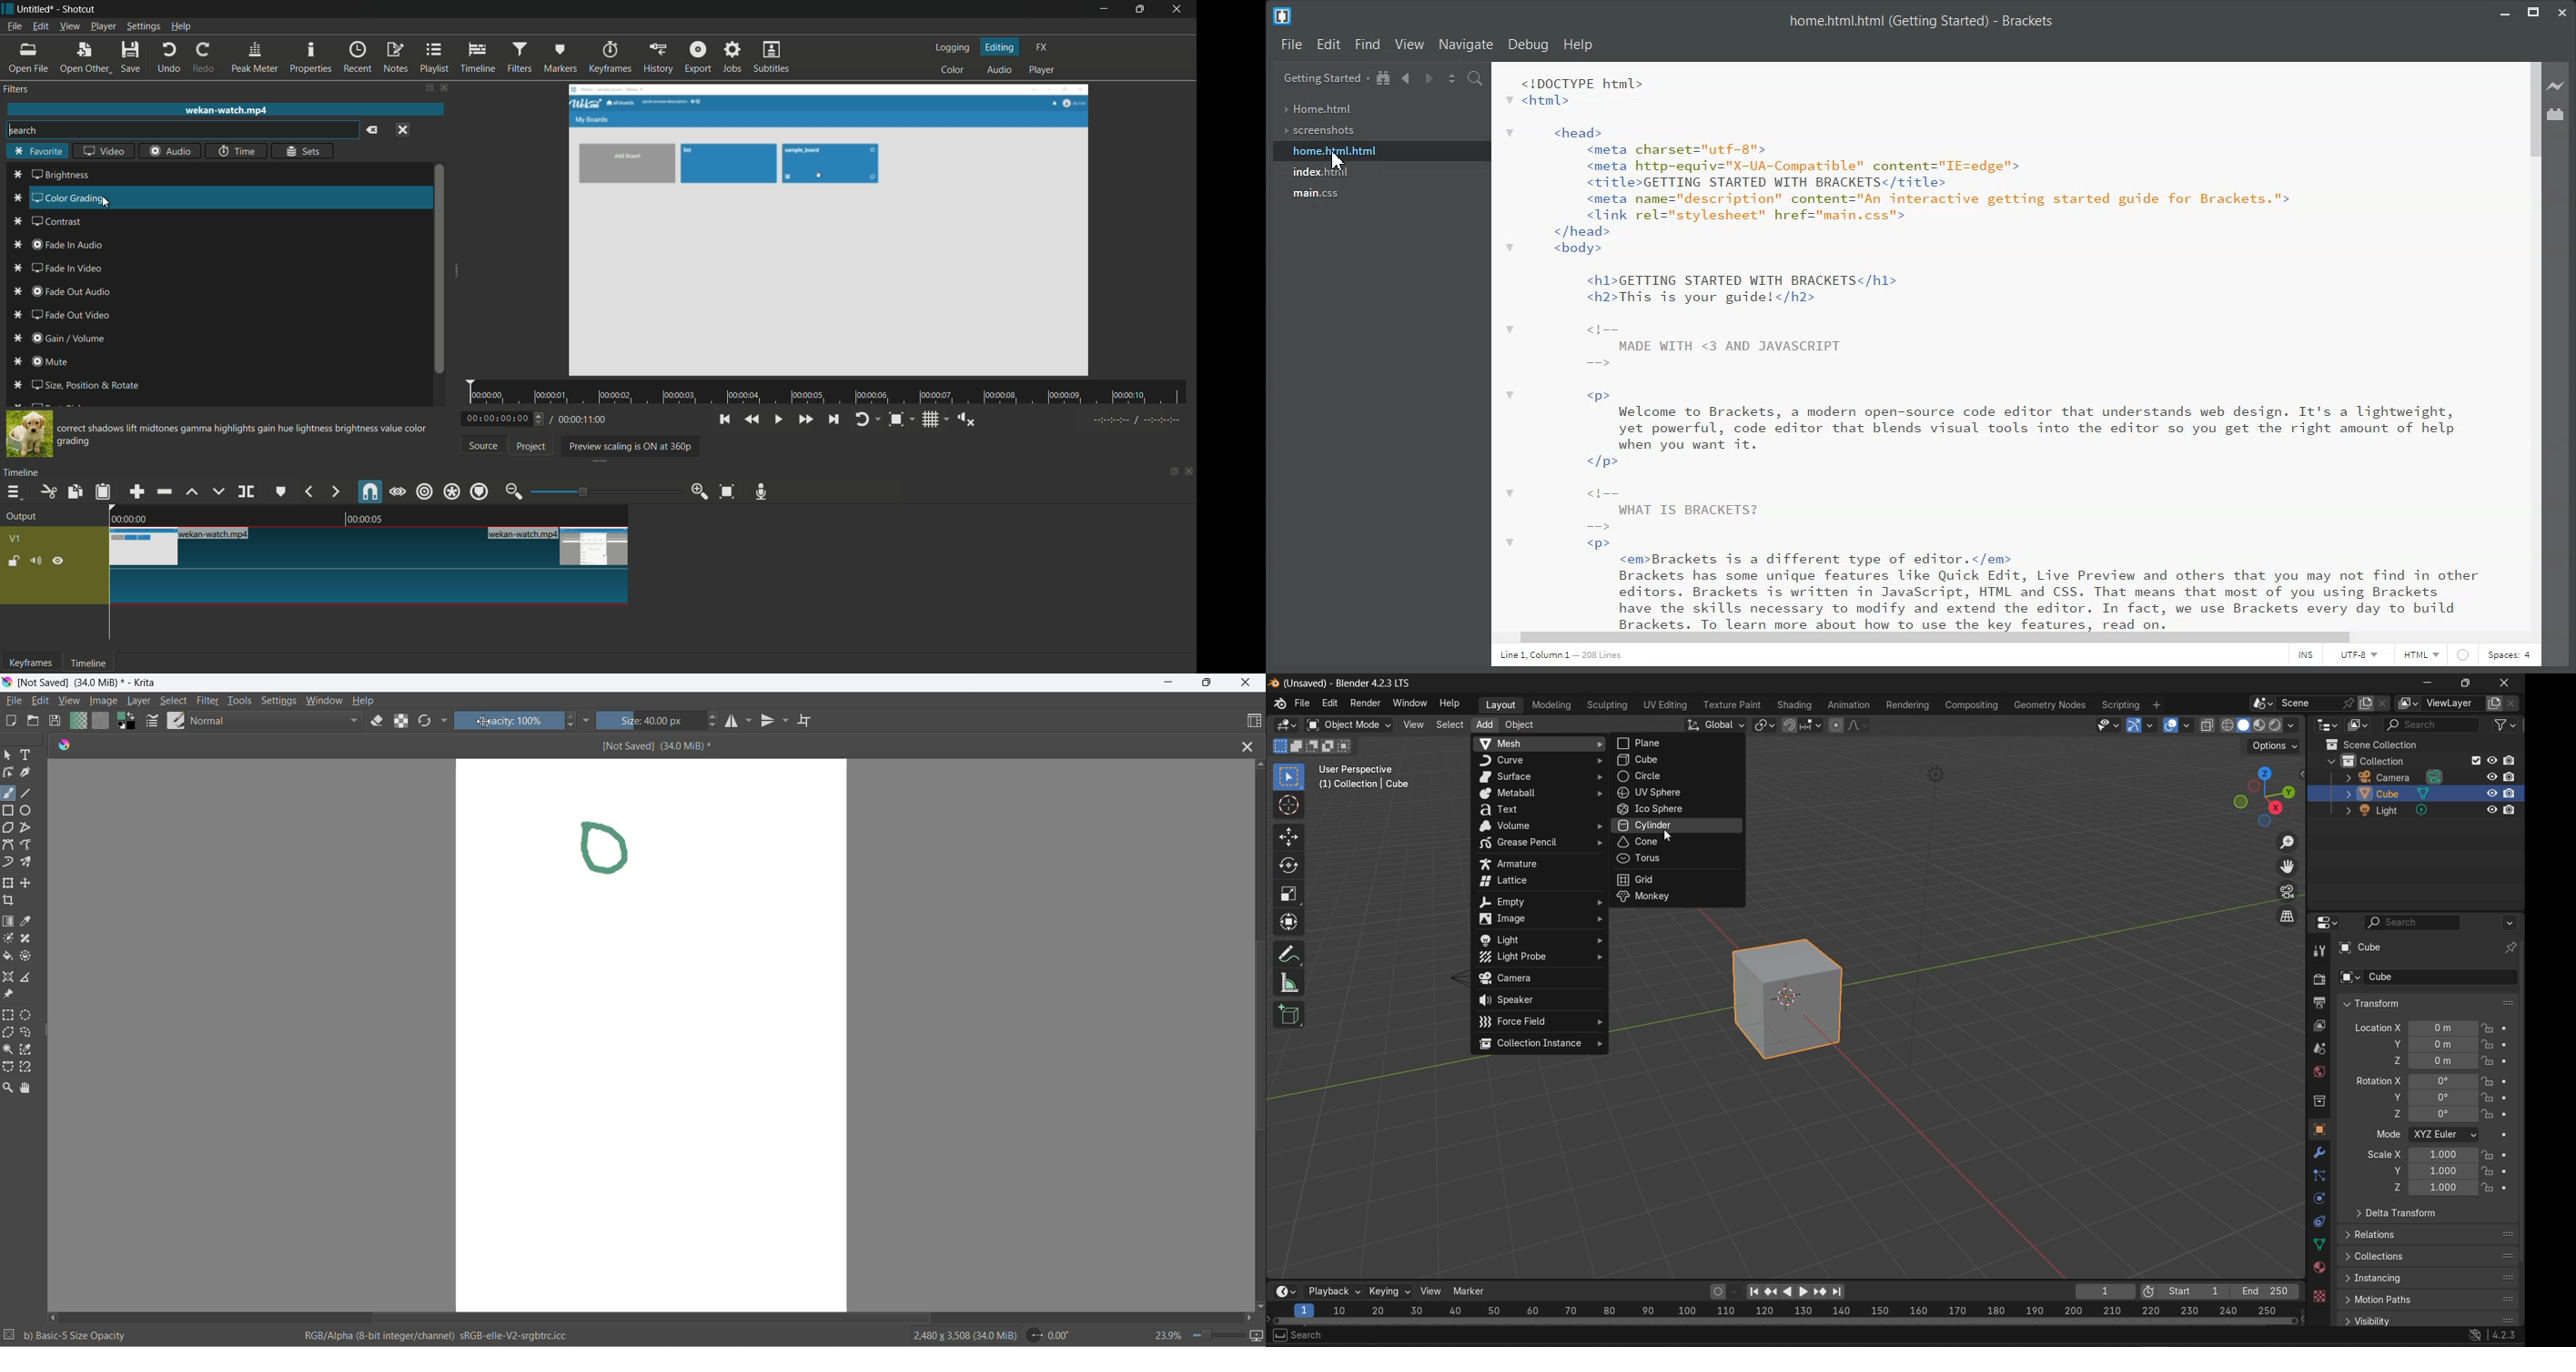 This screenshot has height=1372, width=2576. What do you see at coordinates (478, 58) in the screenshot?
I see `timeline` at bounding box center [478, 58].